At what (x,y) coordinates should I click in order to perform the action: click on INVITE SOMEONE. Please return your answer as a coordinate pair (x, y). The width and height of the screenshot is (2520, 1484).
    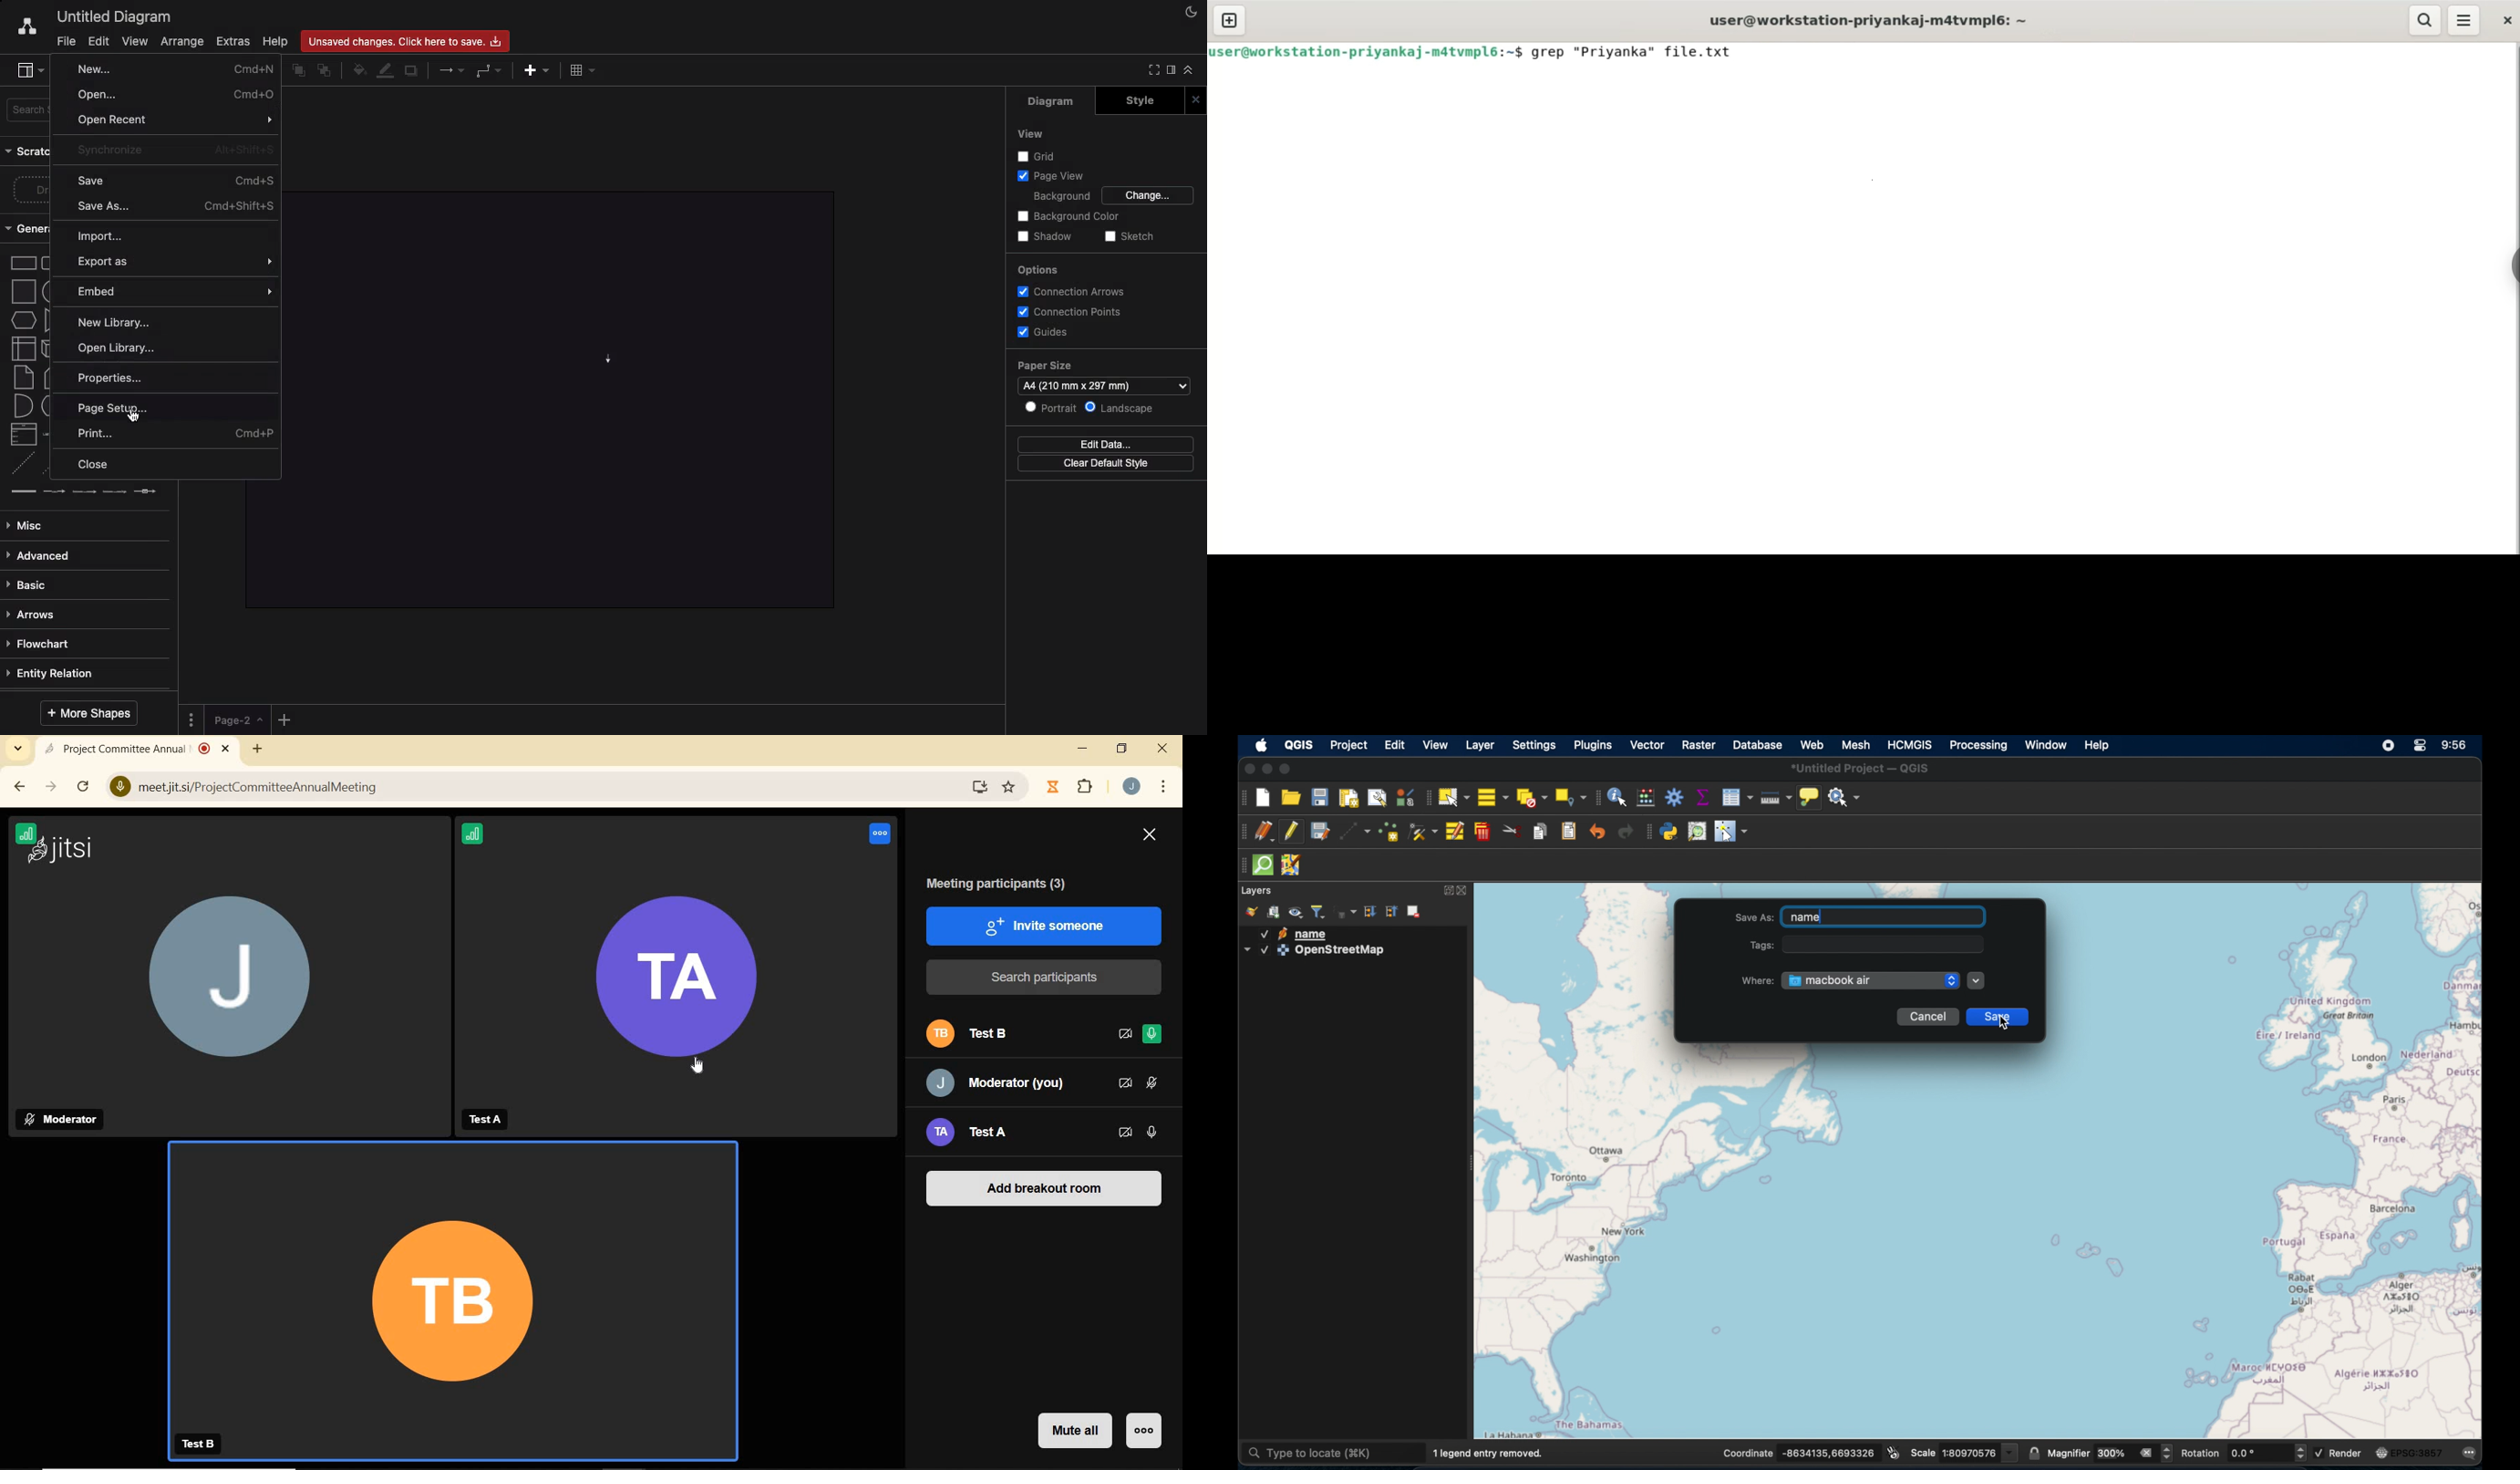
    Looking at the image, I should click on (1045, 925).